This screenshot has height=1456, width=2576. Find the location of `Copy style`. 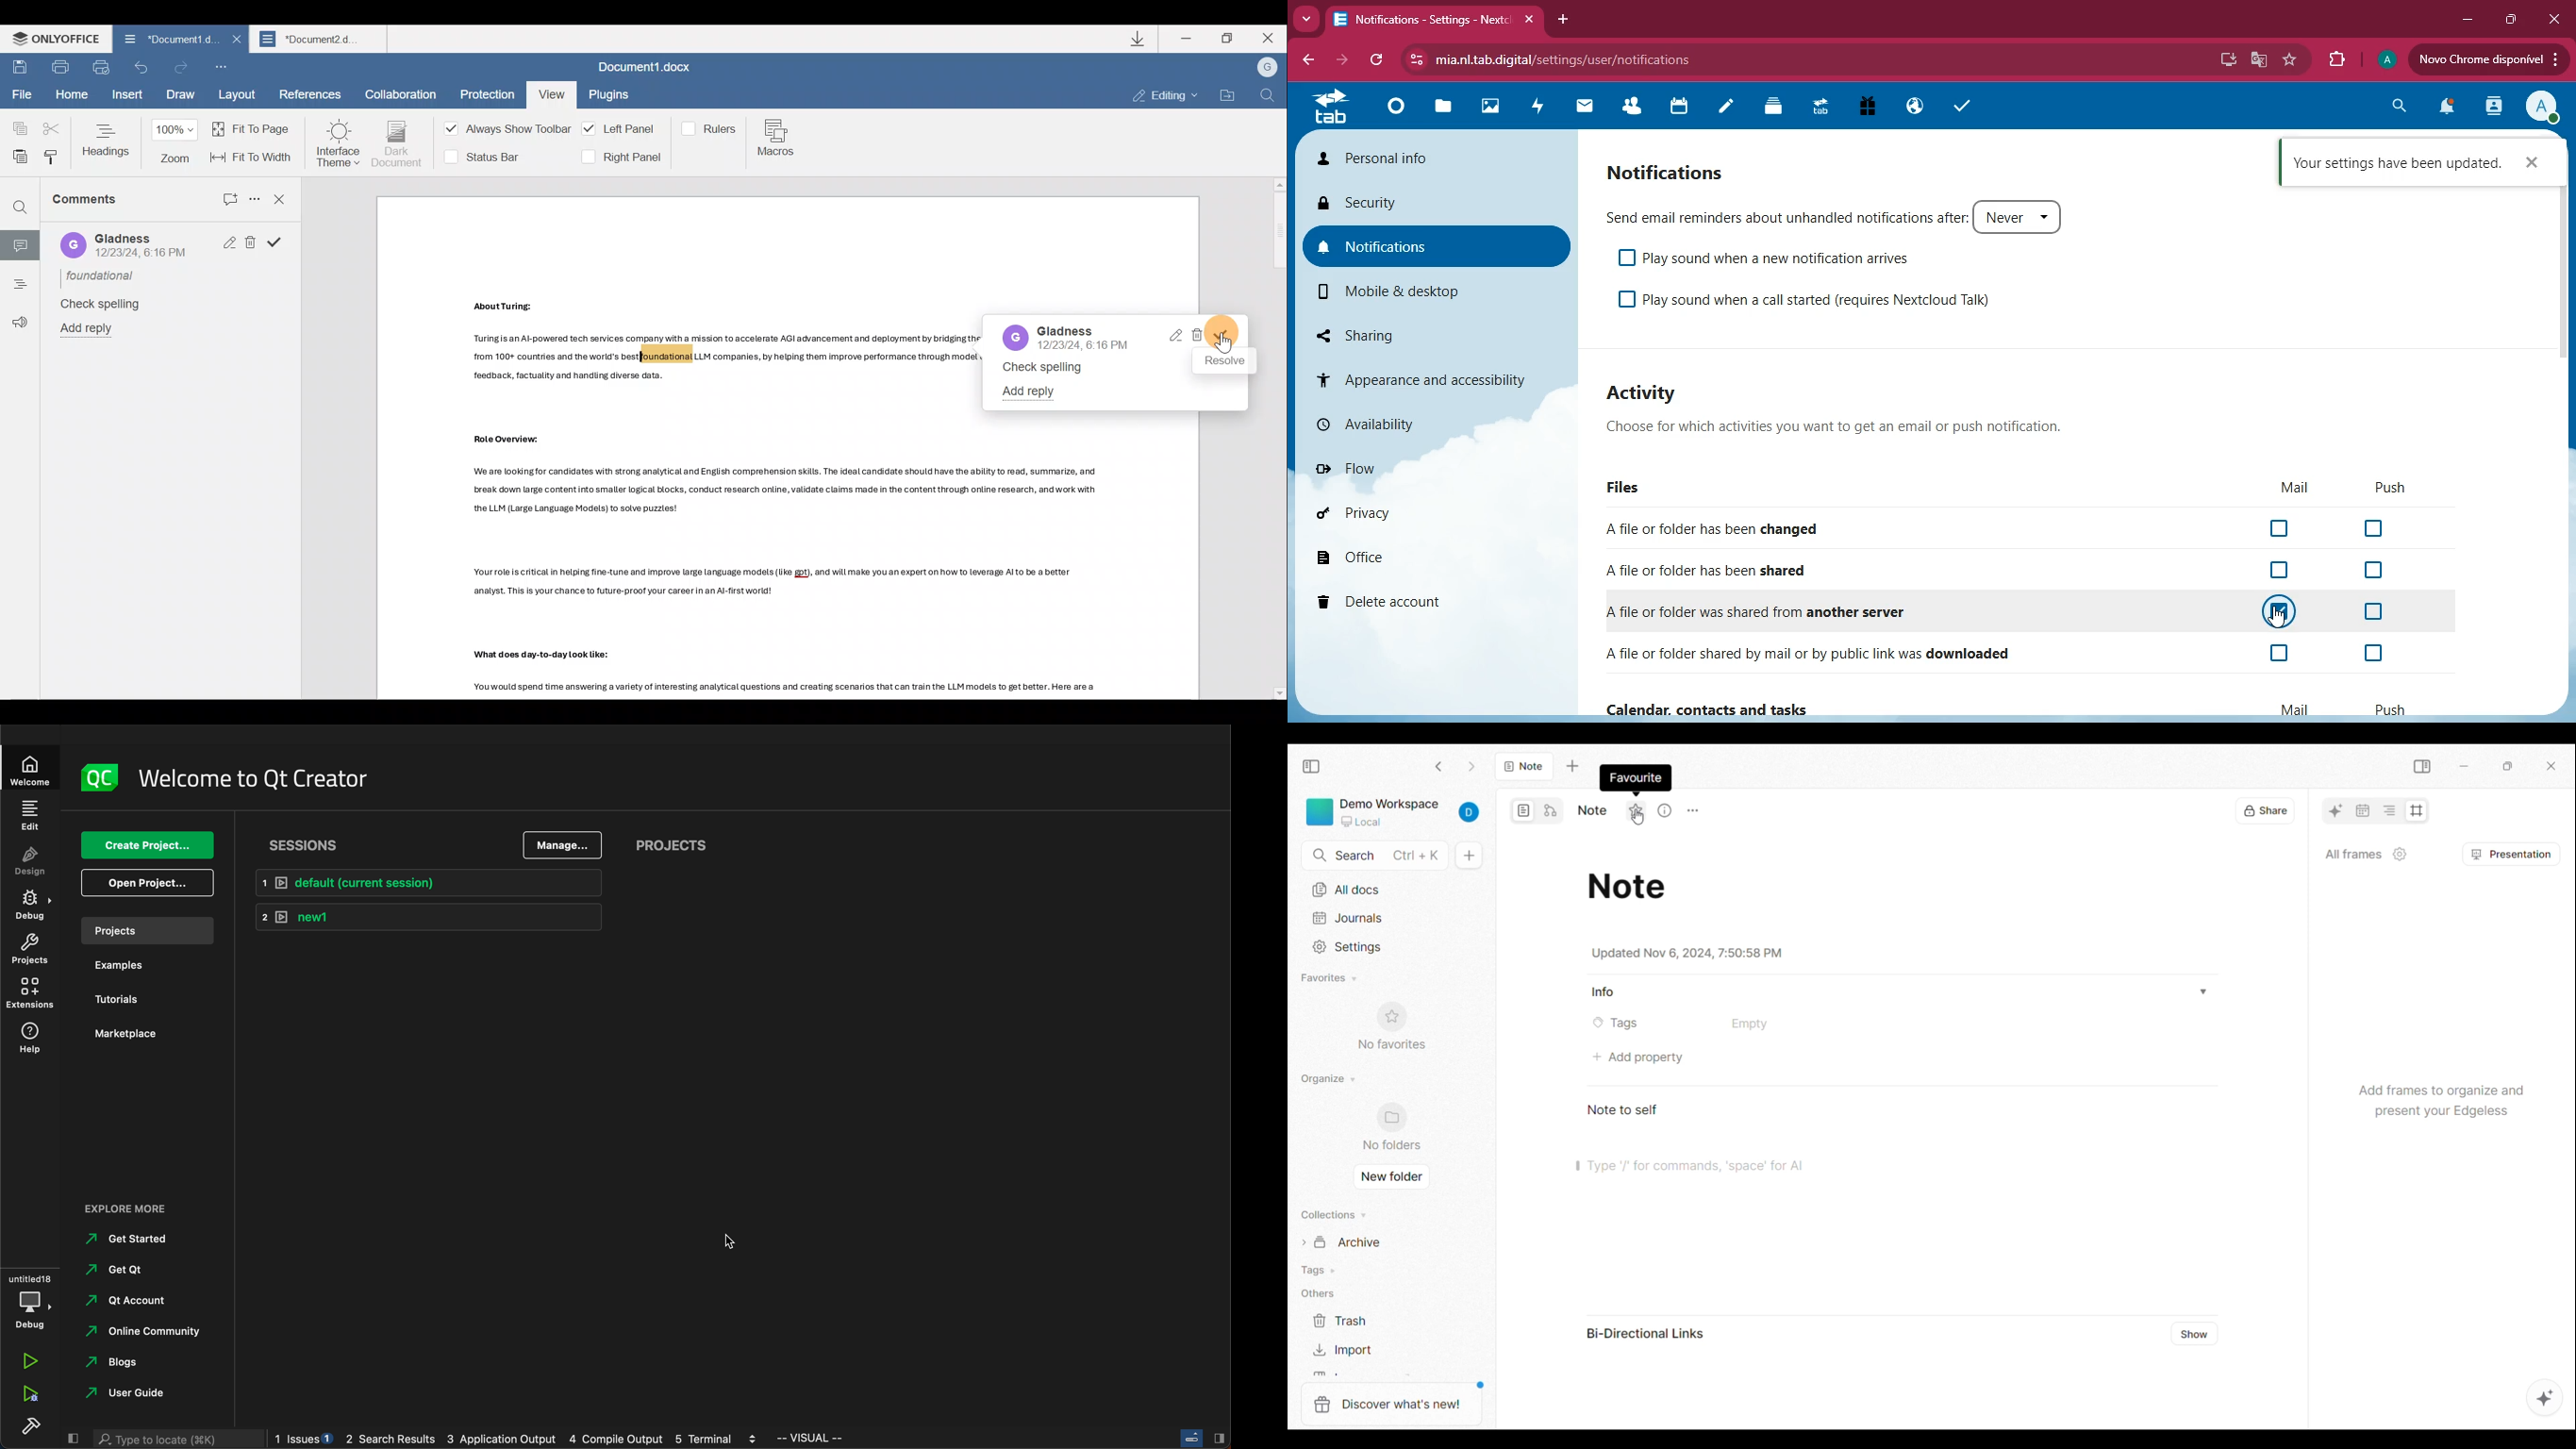

Copy style is located at coordinates (51, 157).